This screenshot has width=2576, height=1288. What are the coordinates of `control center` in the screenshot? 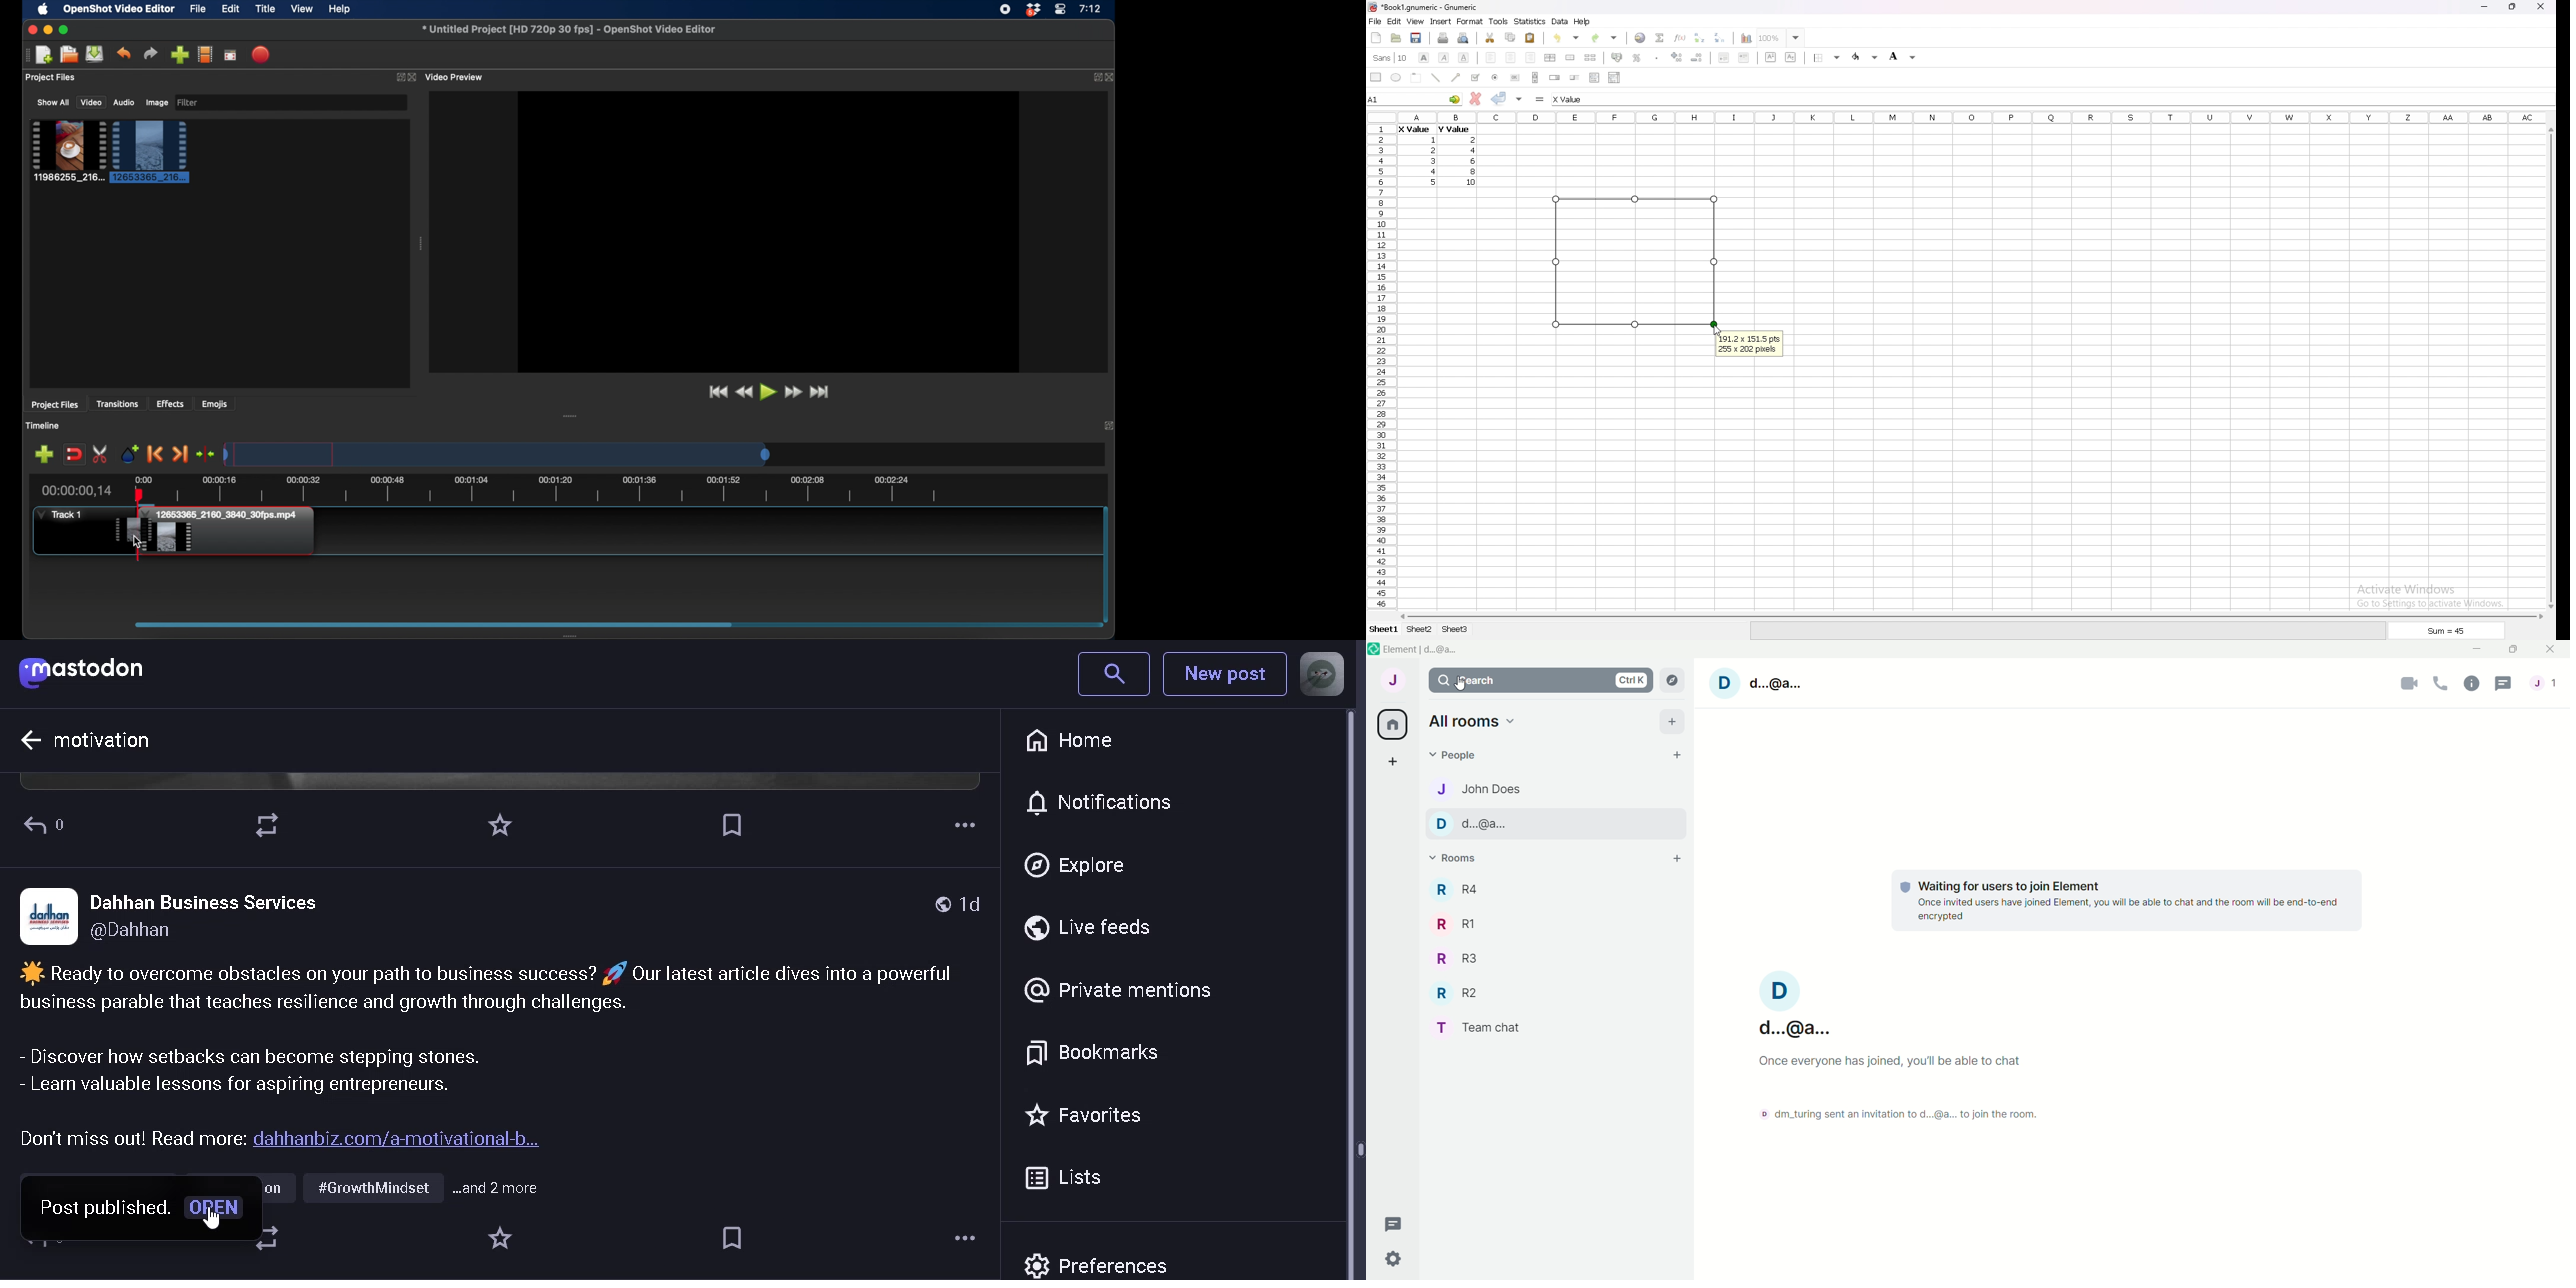 It's located at (1061, 9).